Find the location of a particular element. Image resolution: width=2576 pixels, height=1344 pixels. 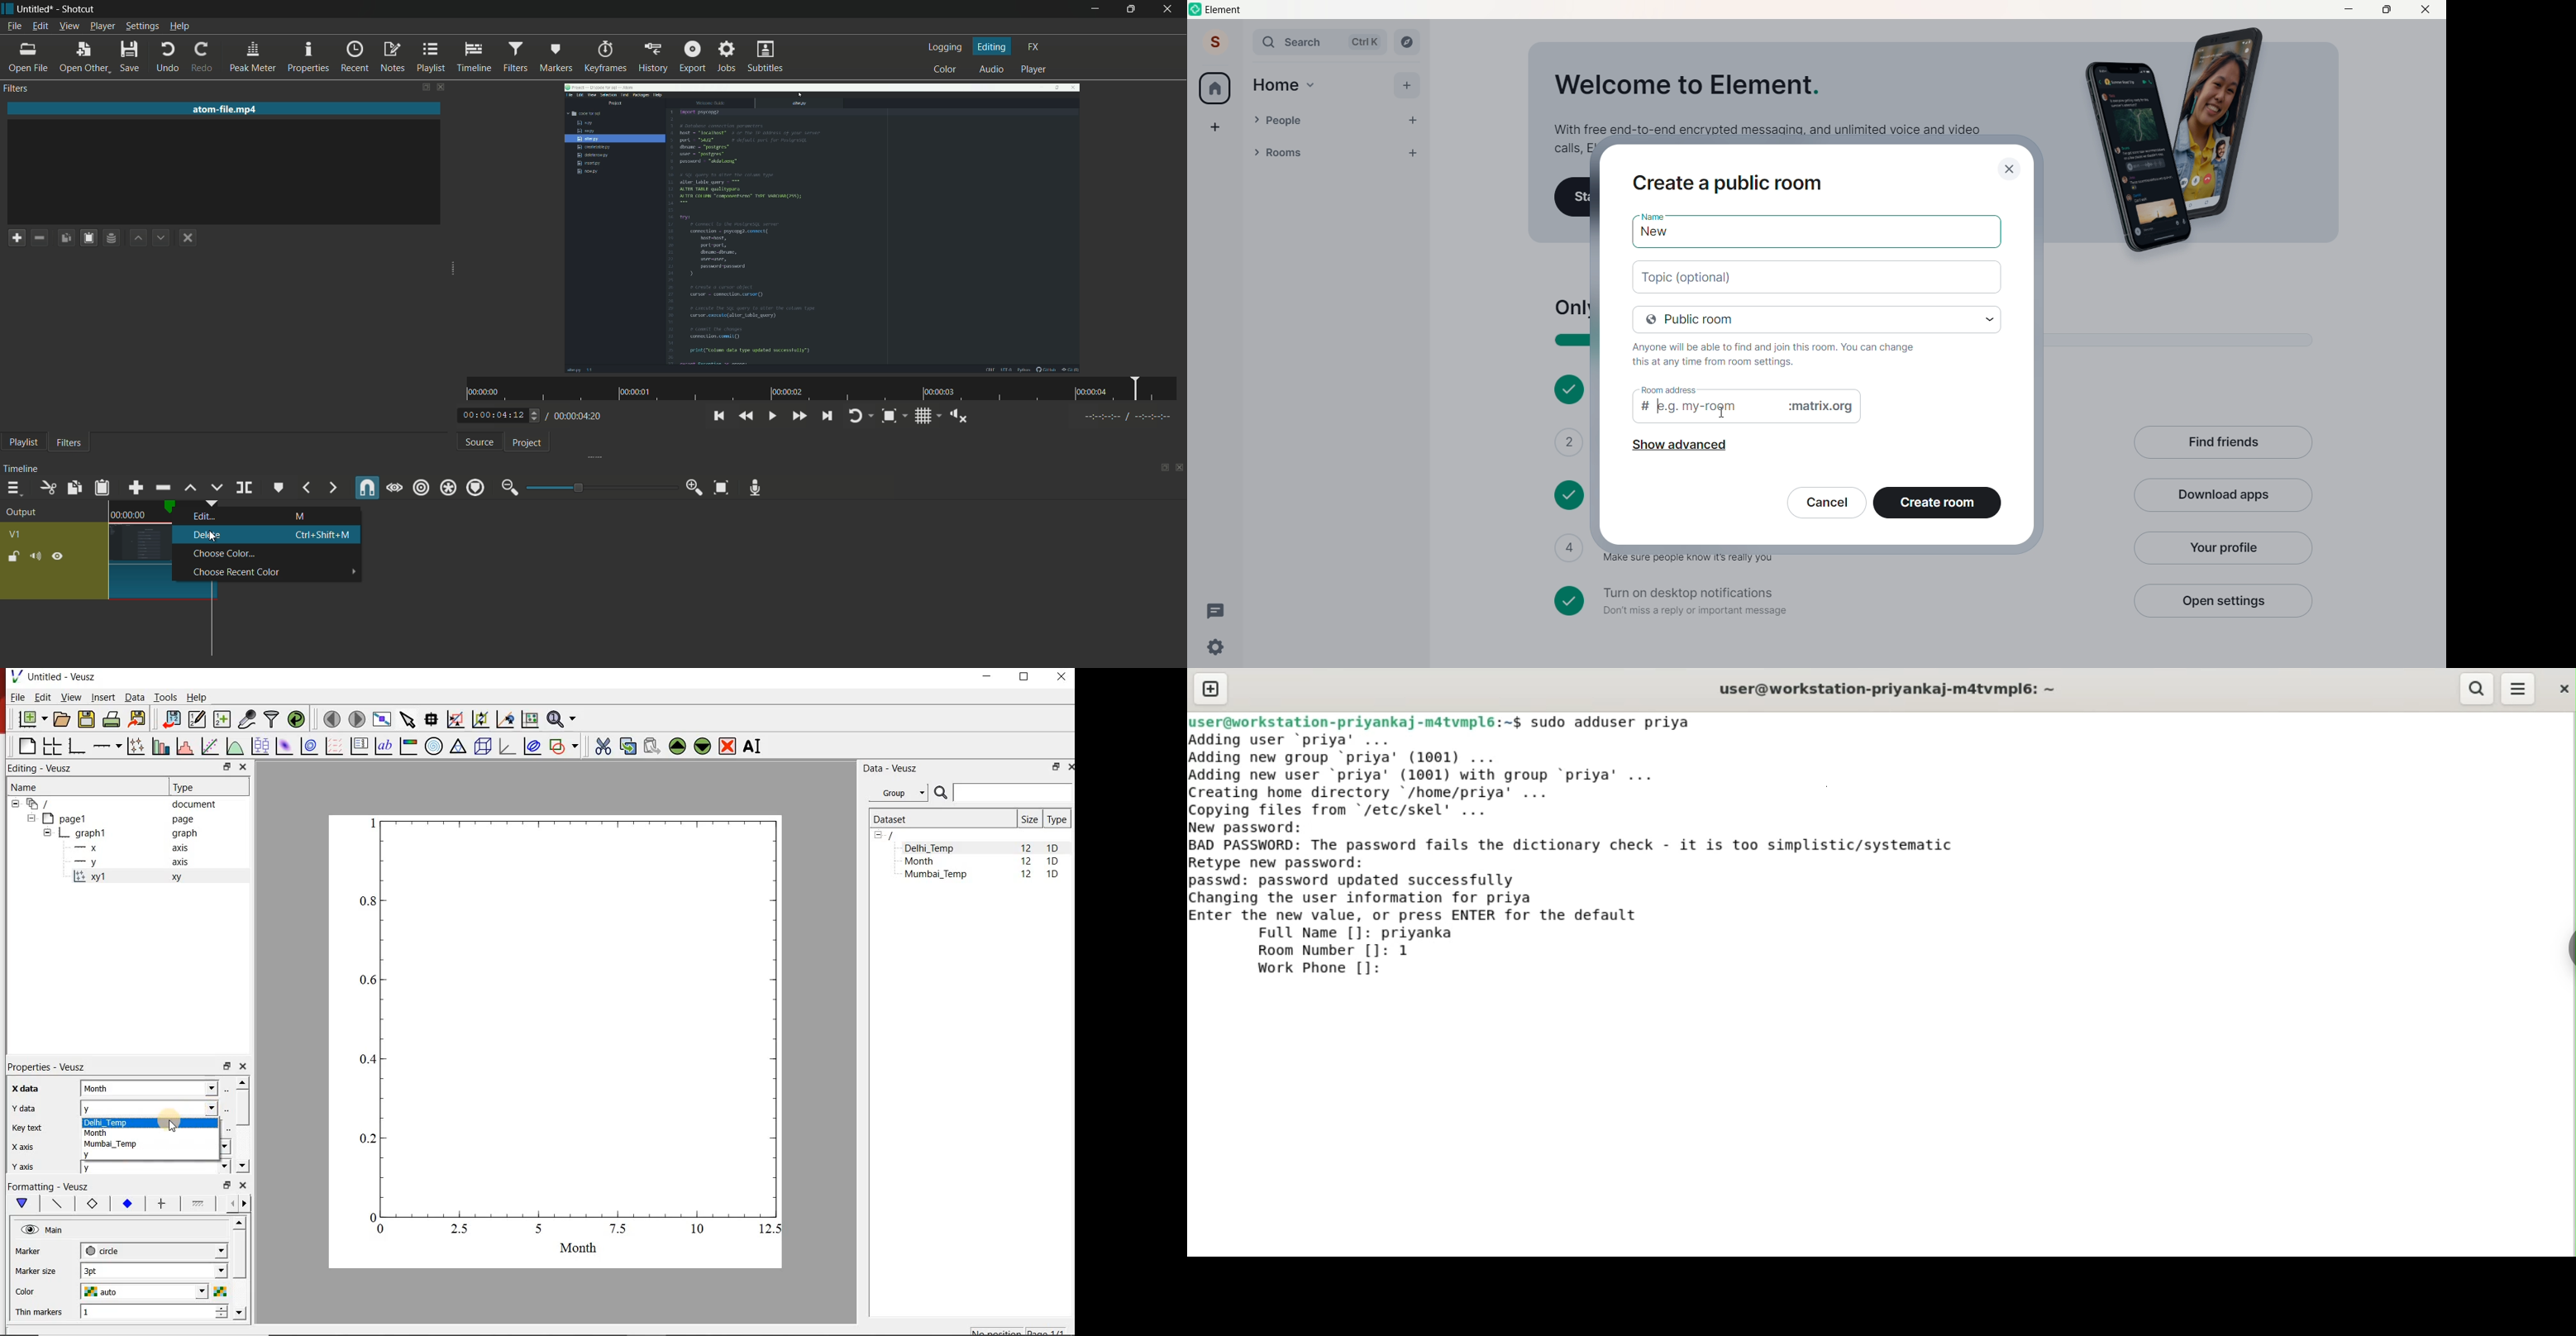

settings menu is located at coordinates (144, 26).